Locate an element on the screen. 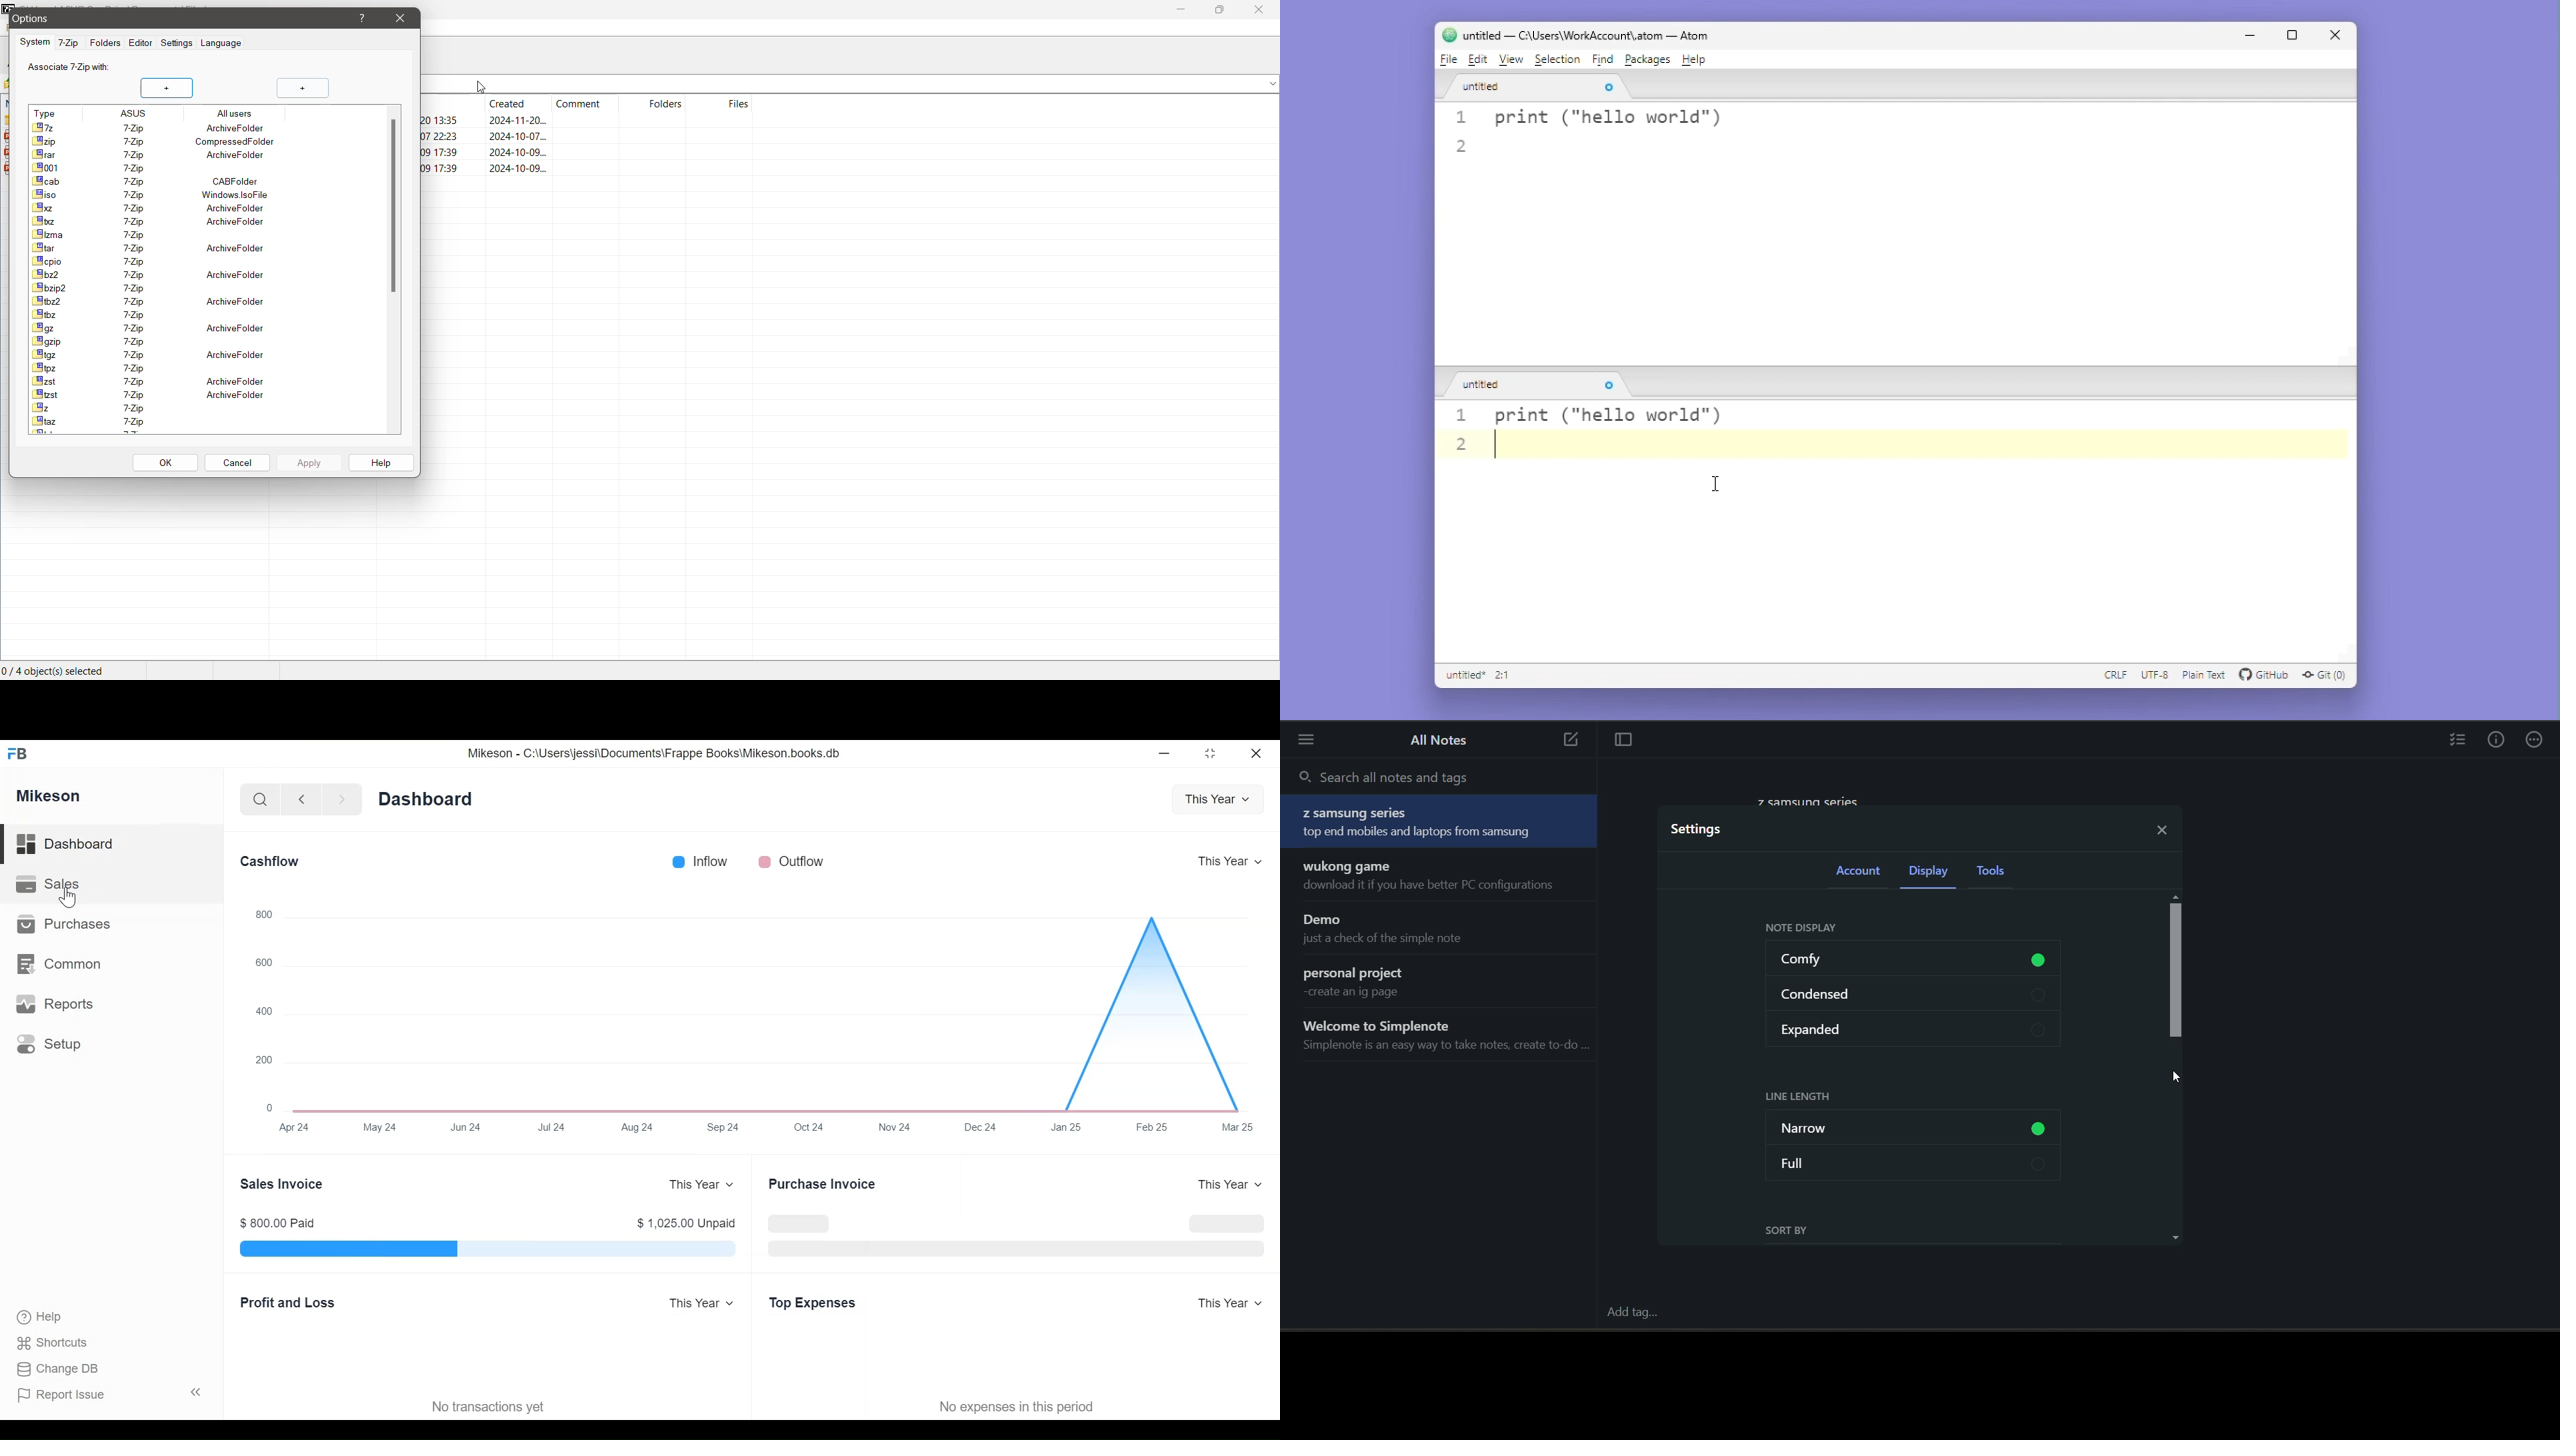 The image size is (2576, 1456). Inflow is located at coordinates (699, 860).